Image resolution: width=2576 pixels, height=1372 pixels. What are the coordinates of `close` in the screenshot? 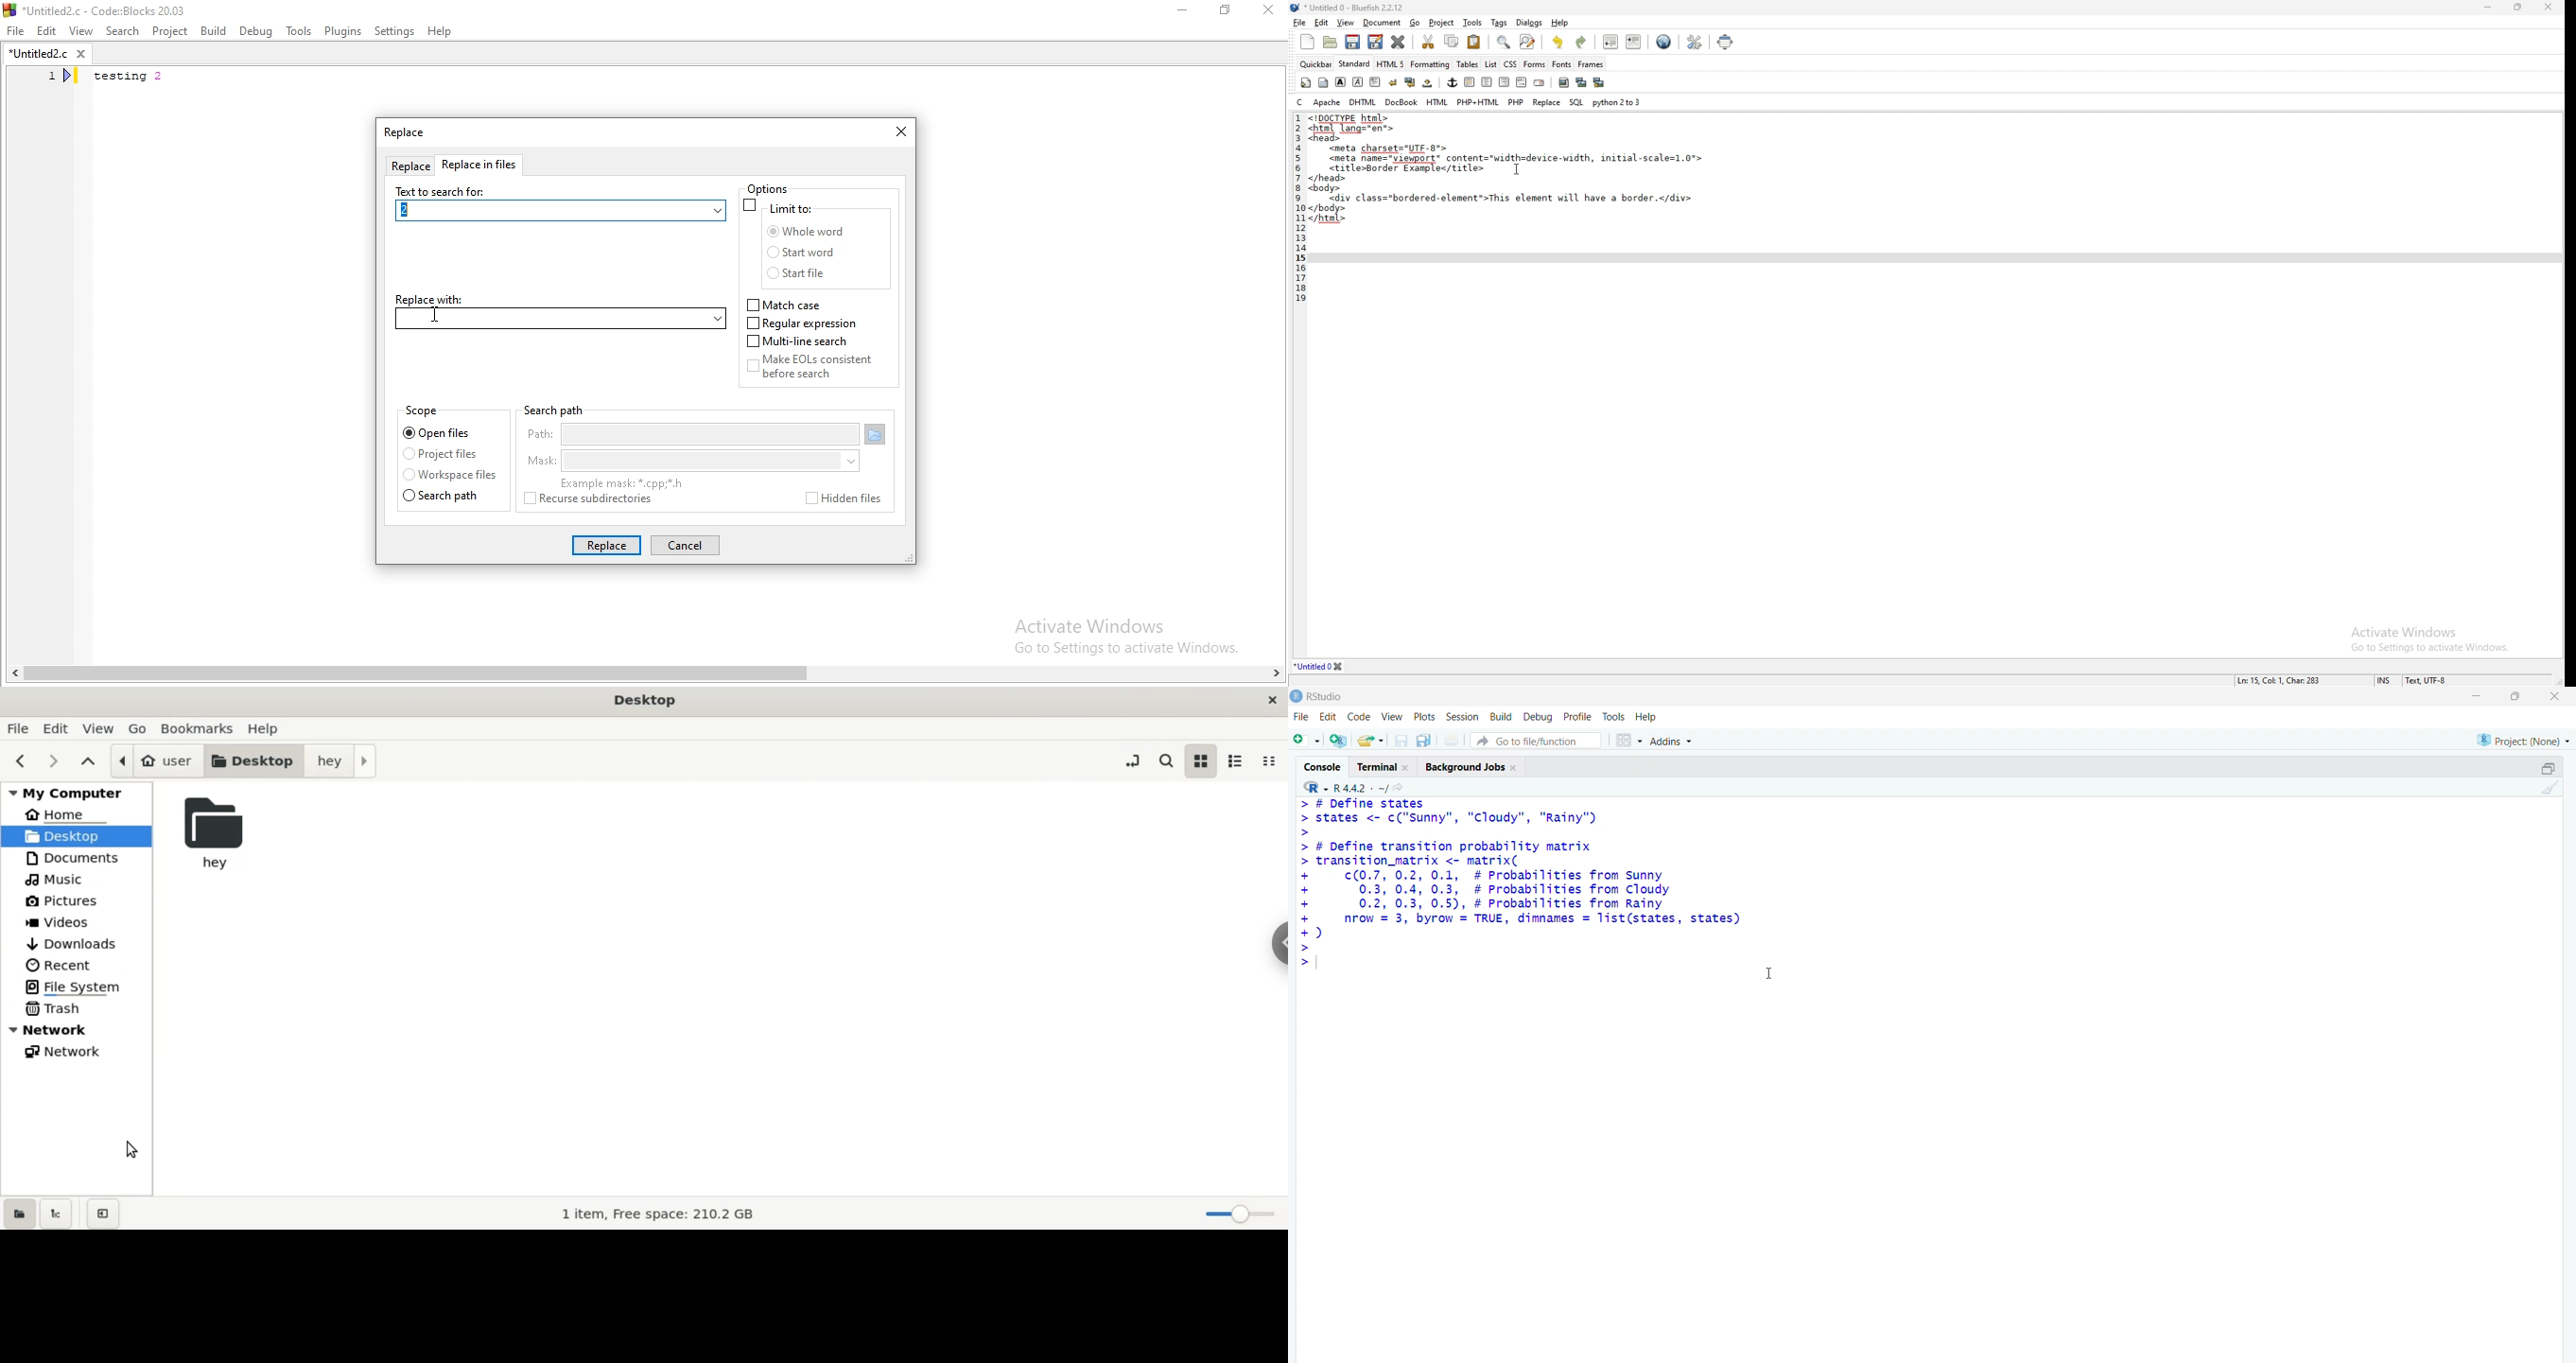 It's located at (2555, 697).